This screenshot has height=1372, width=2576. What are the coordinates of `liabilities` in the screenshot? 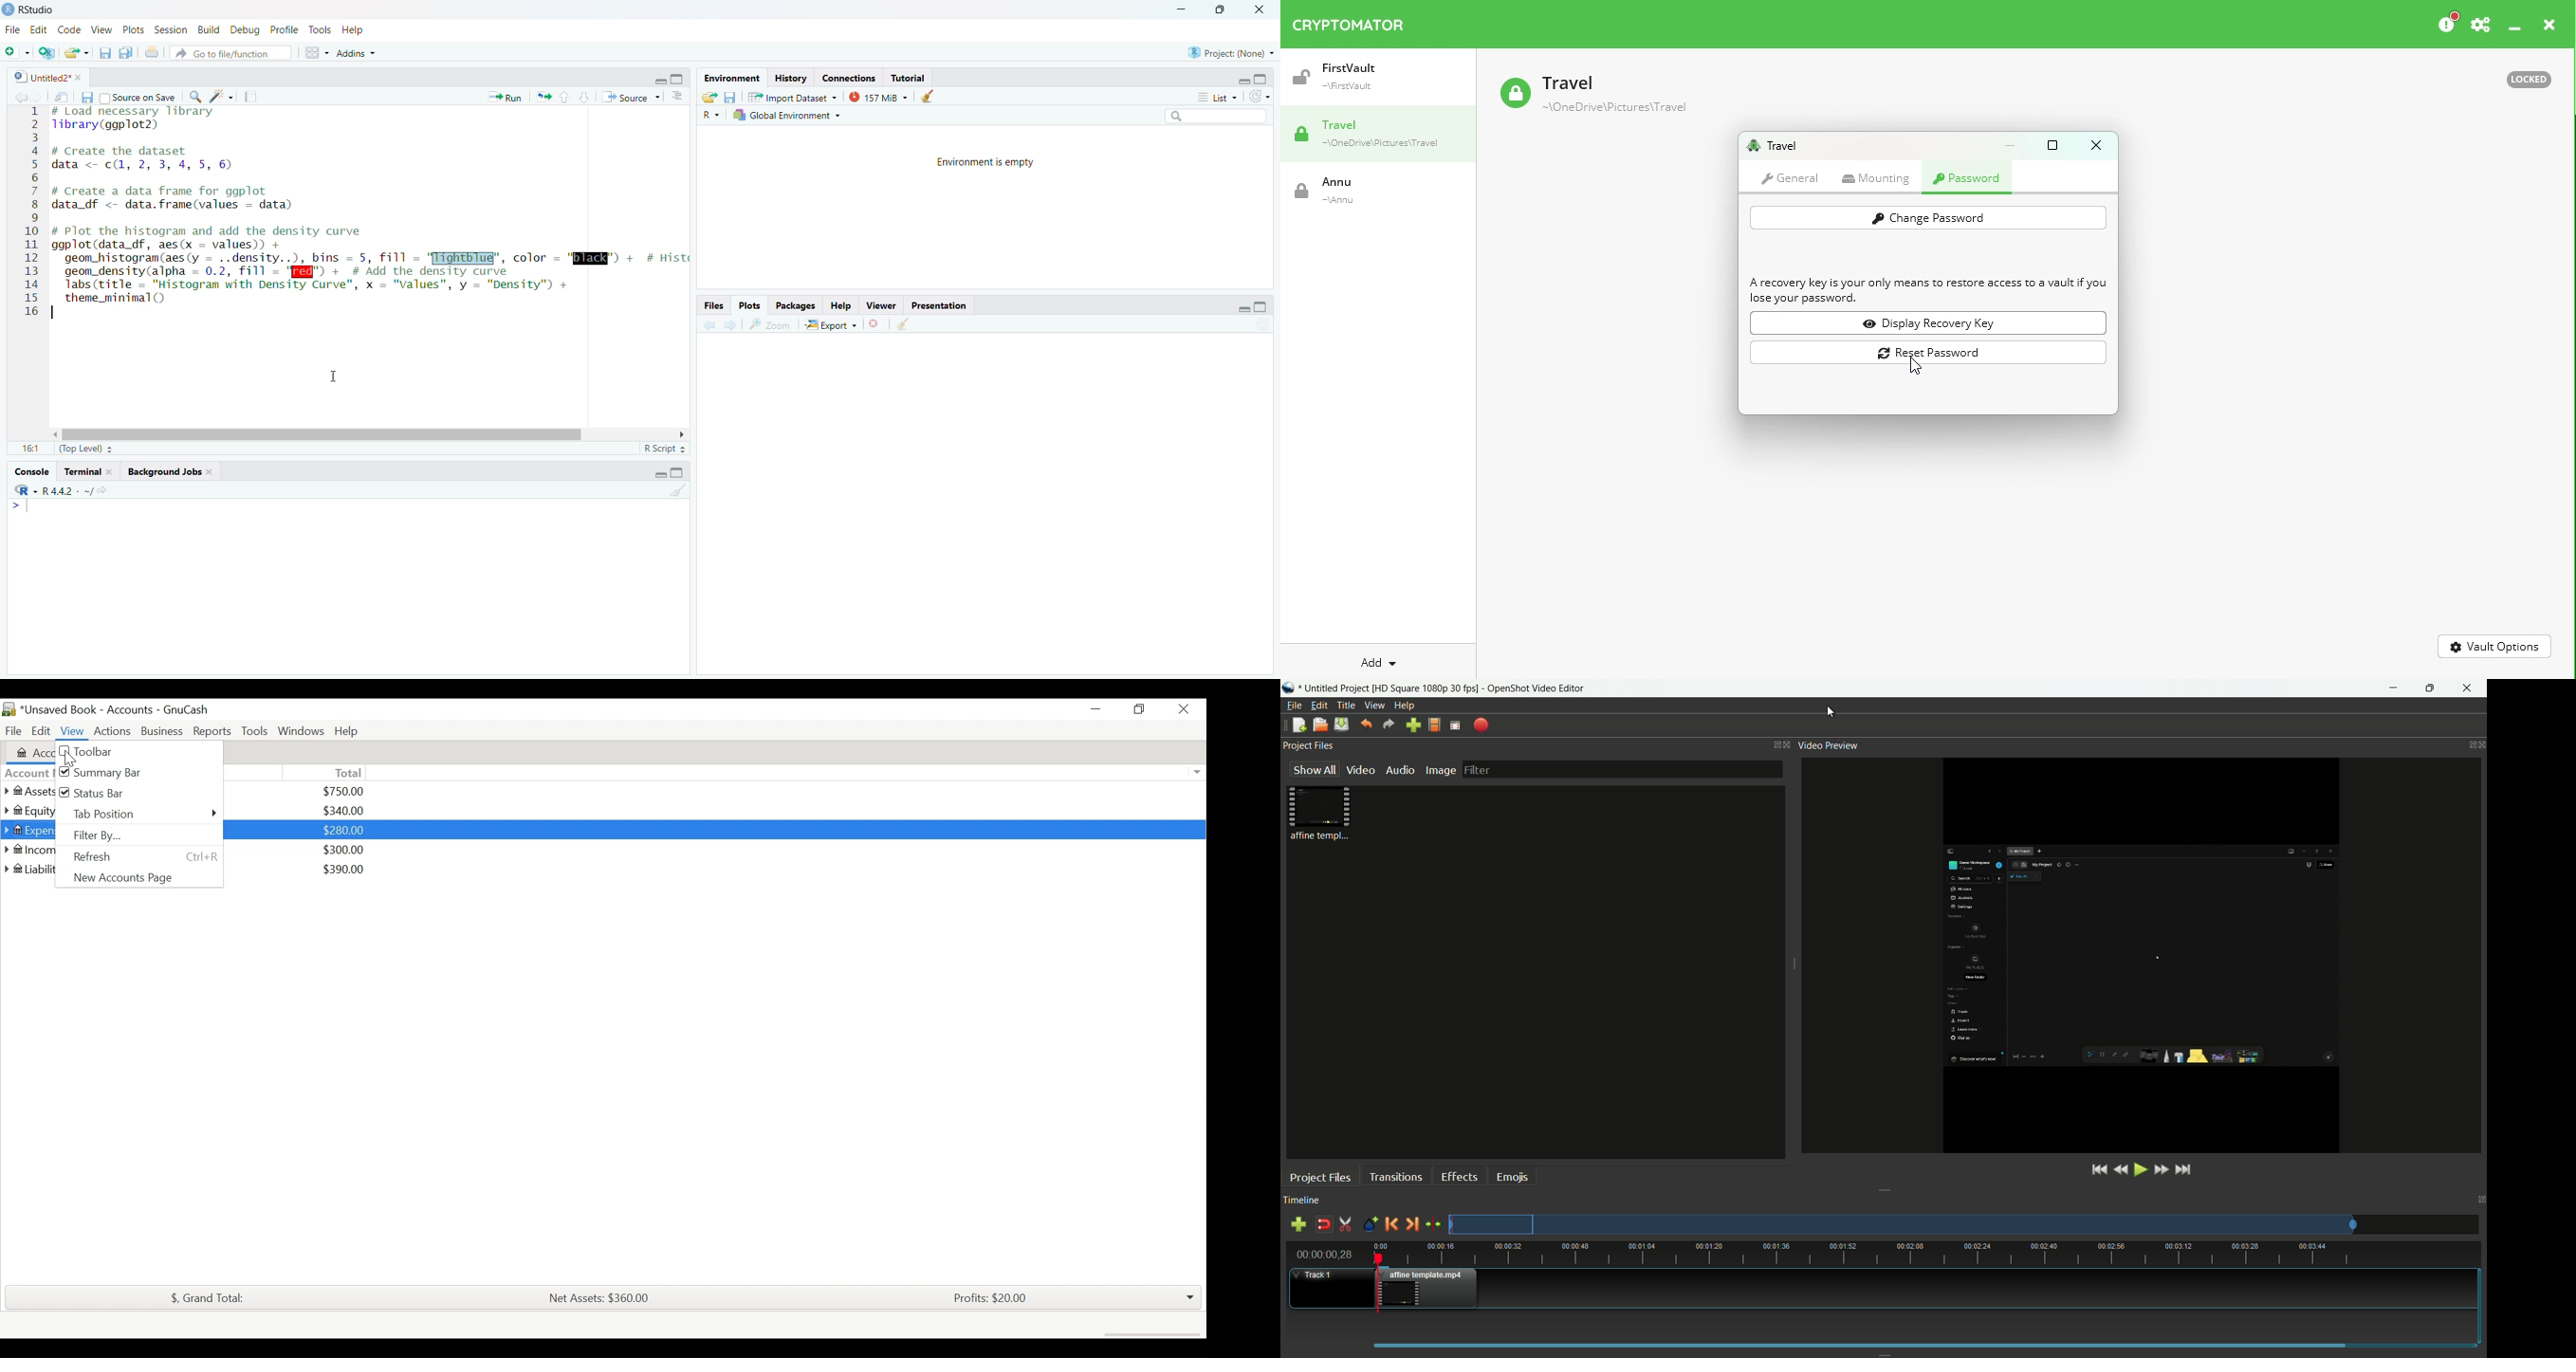 It's located at (28, 869).